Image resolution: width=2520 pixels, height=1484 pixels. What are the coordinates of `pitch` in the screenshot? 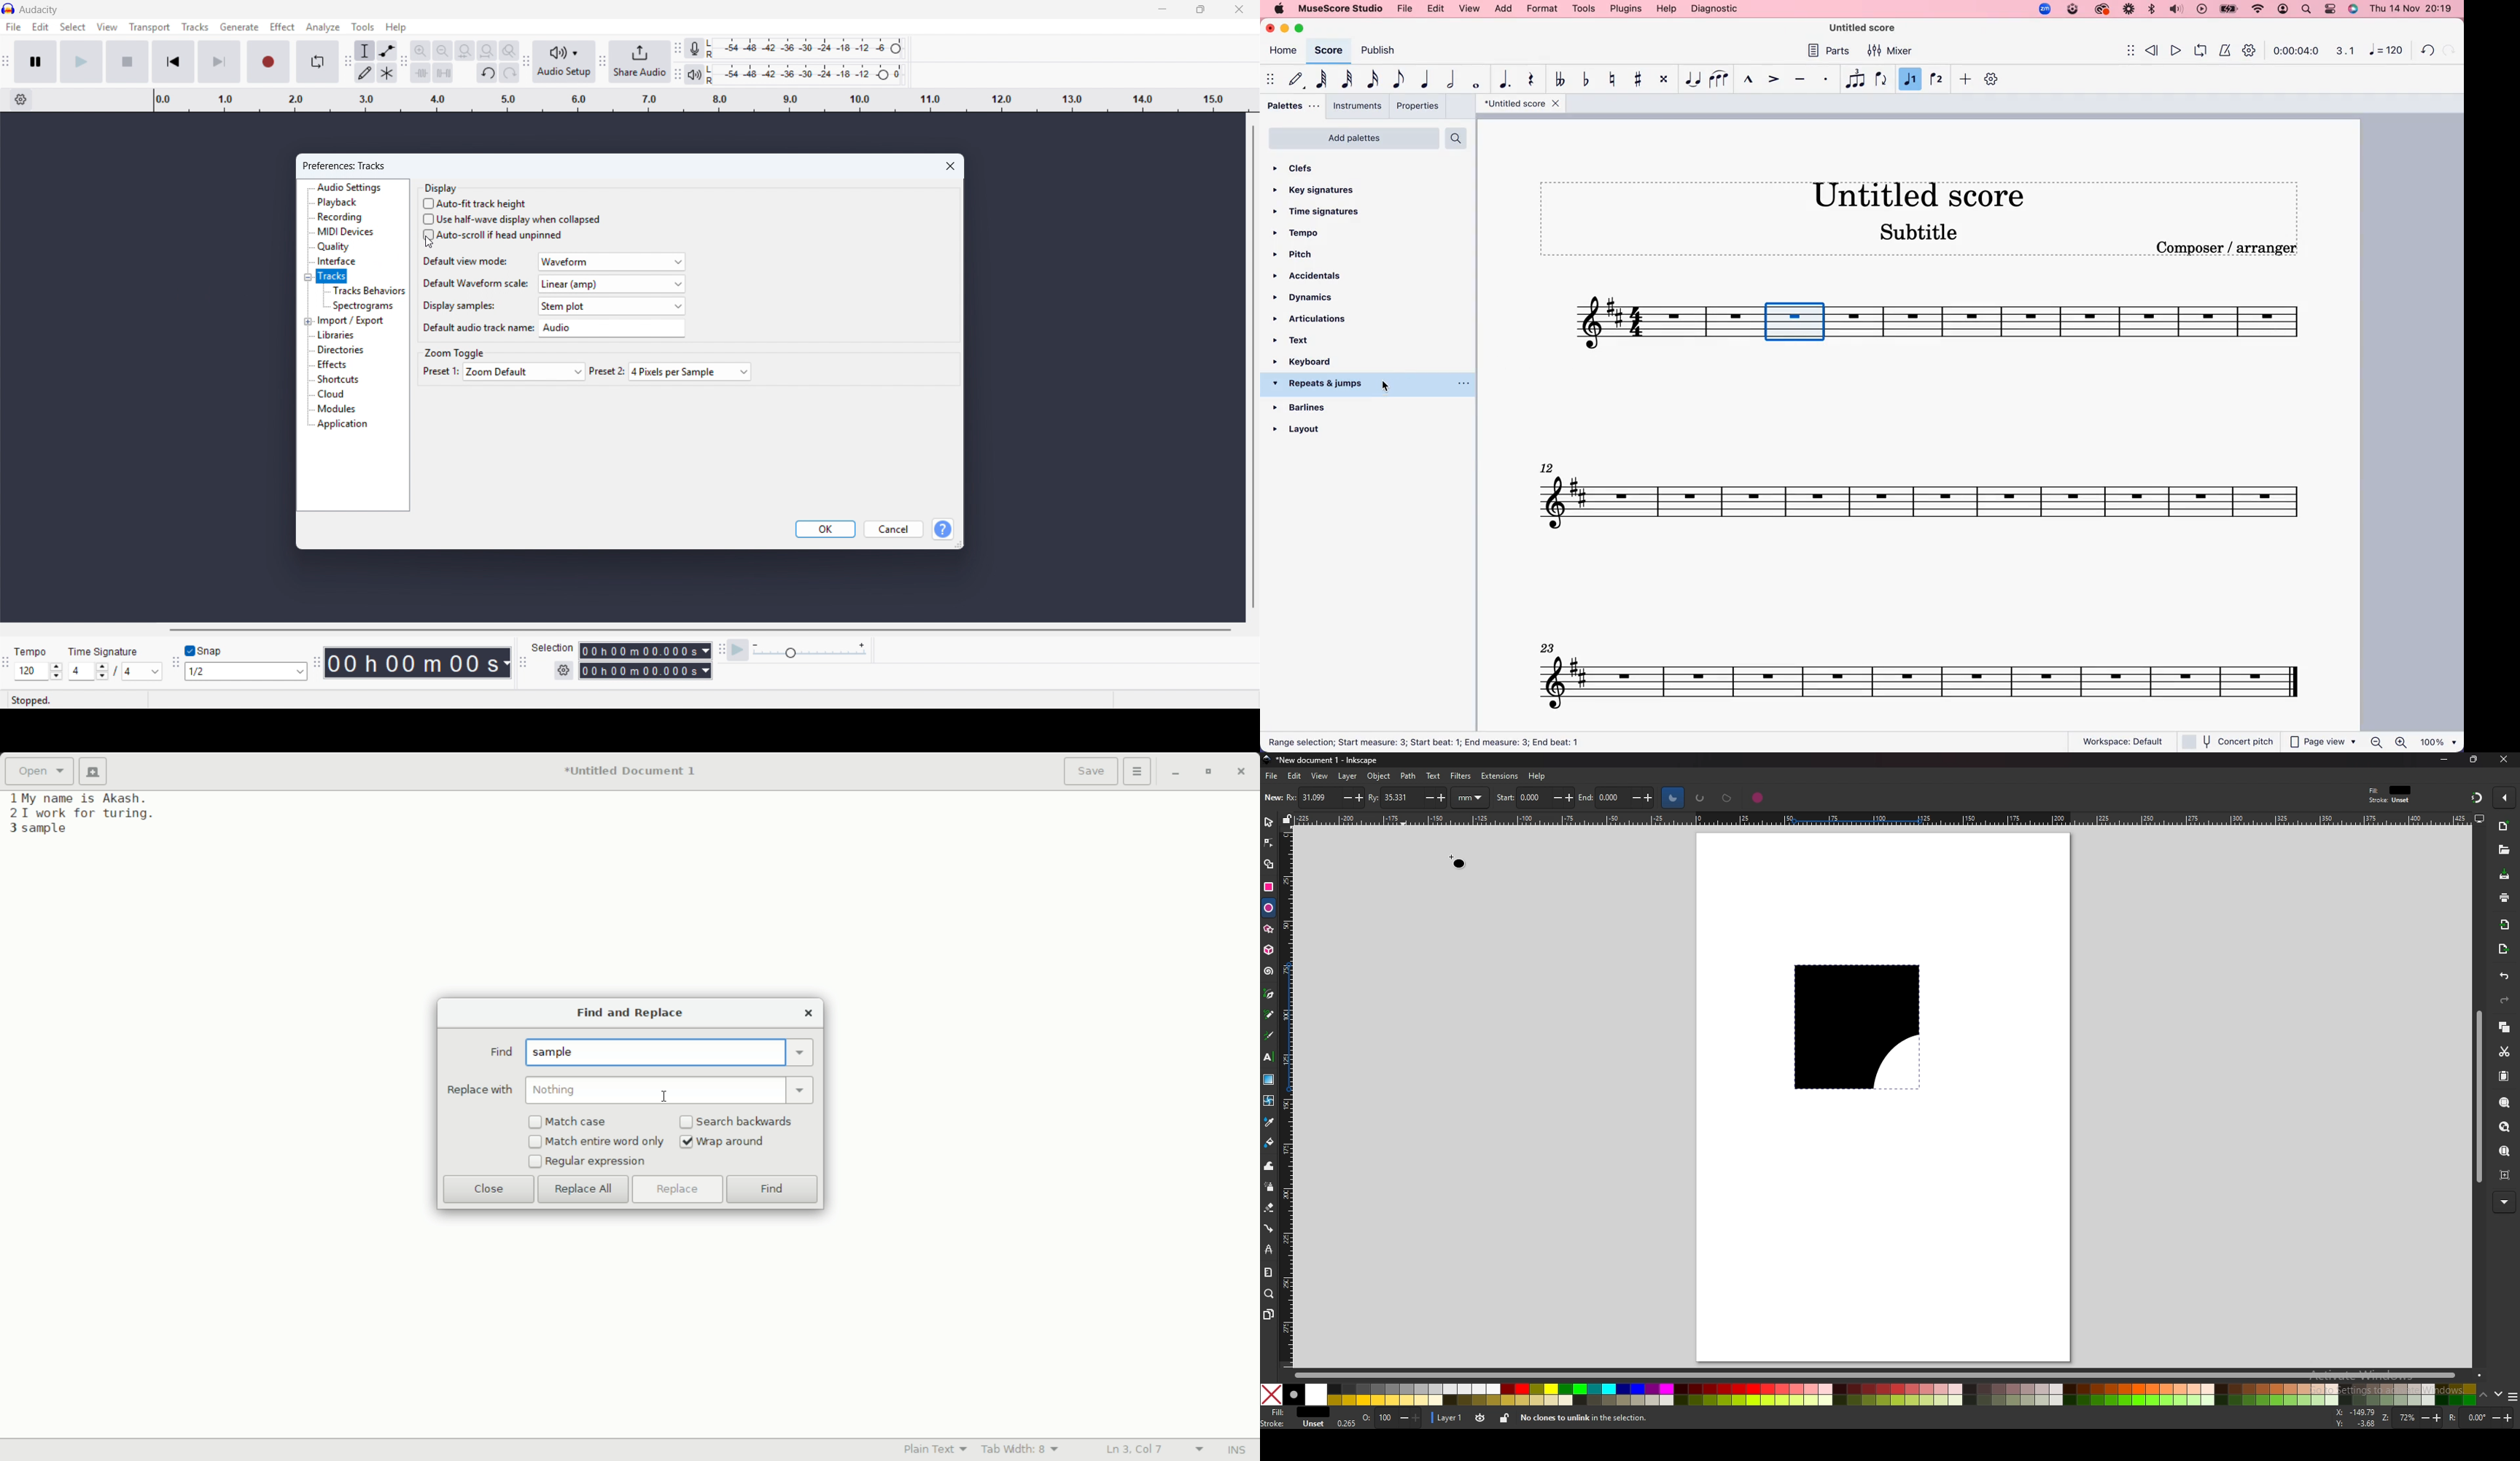 It's located at (1303, 255).